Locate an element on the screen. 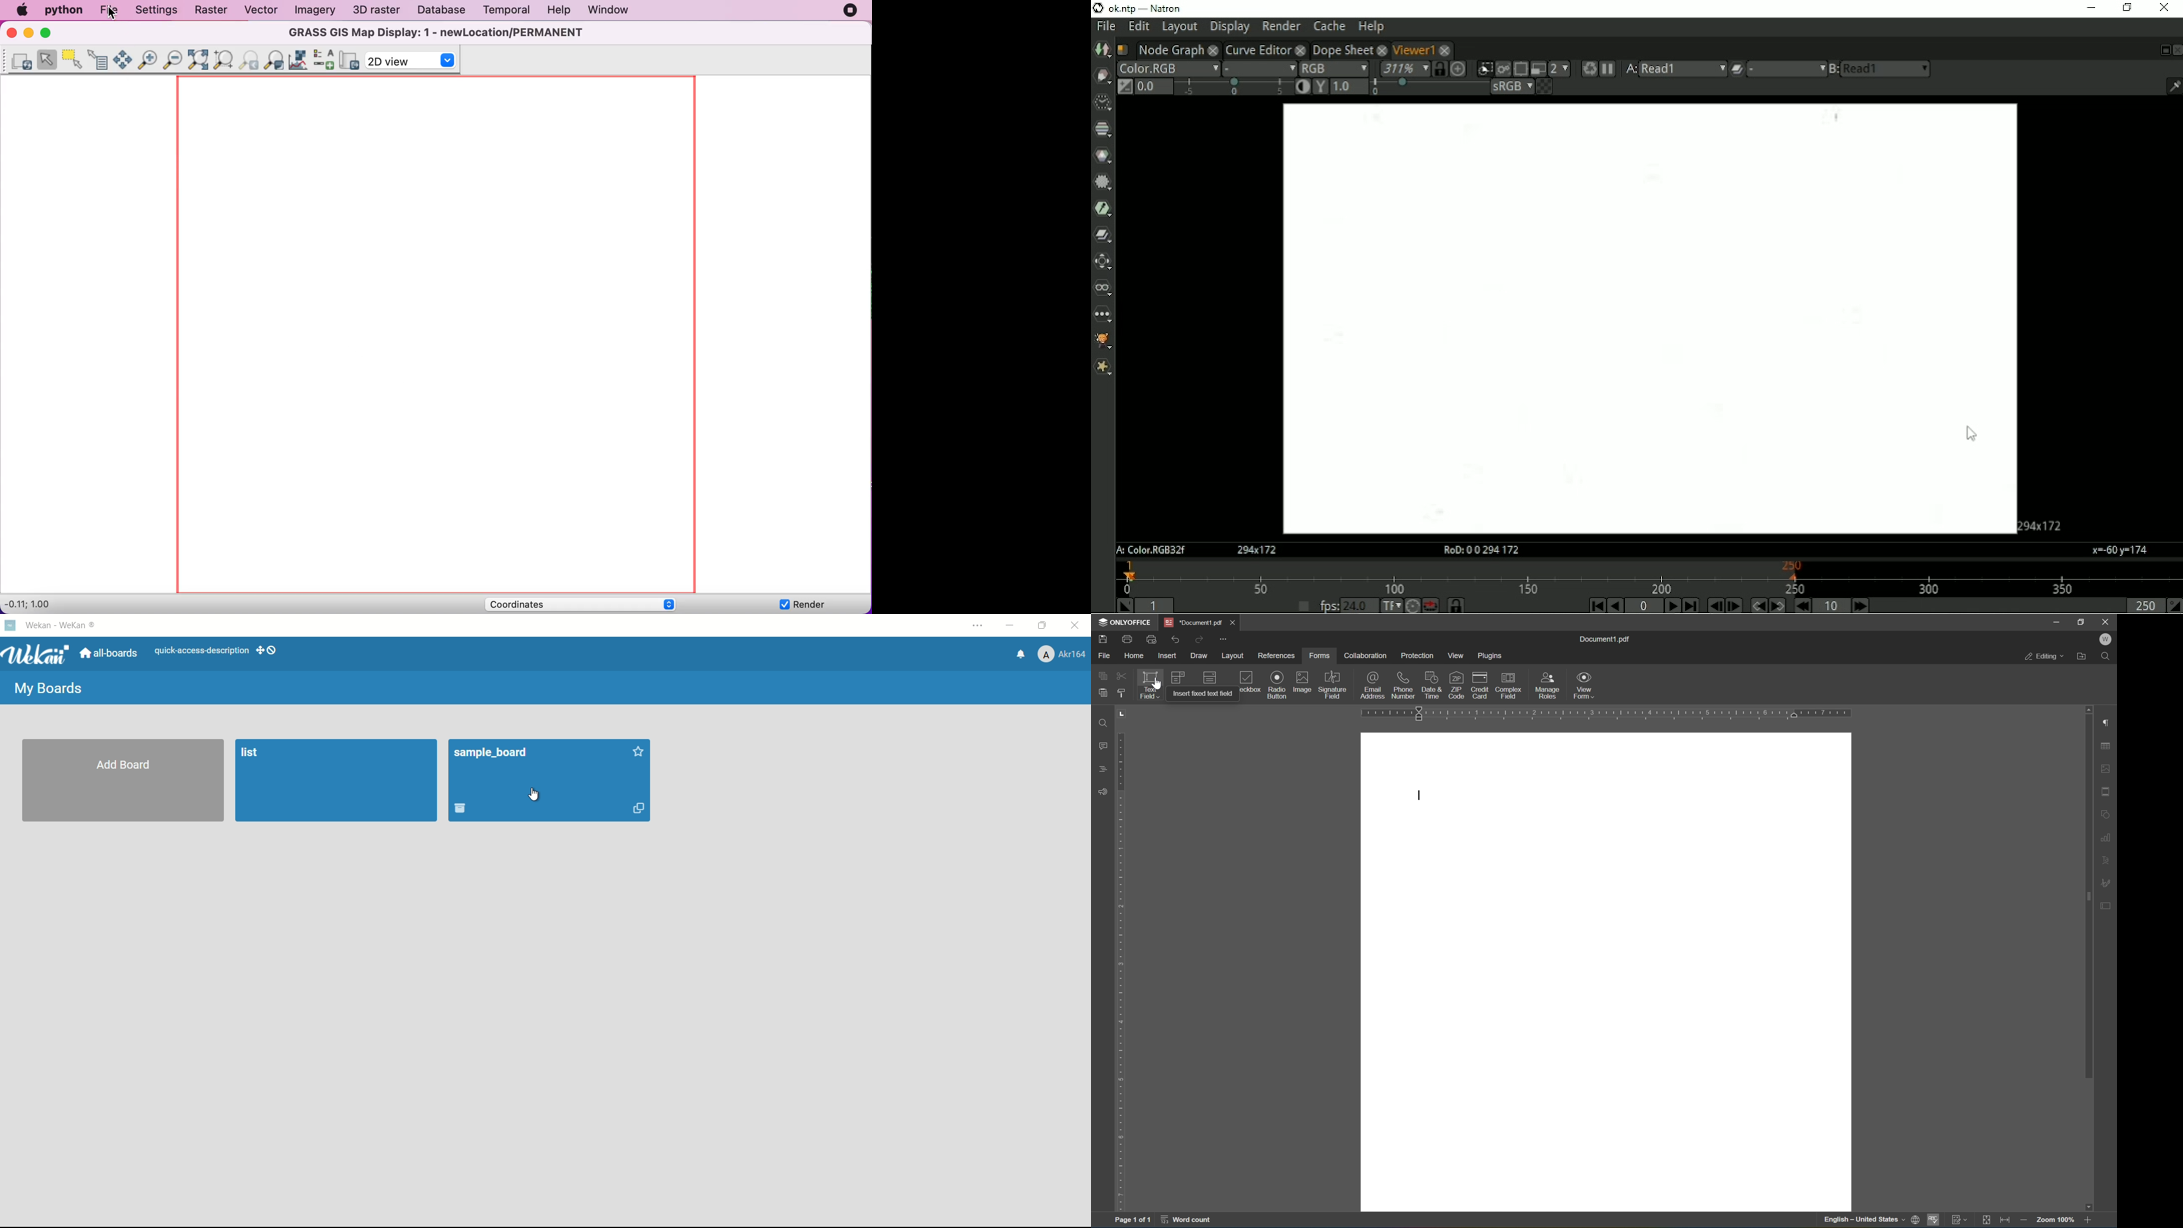 This screenshot has height=1232, width=2184. Previous increment is located at coordinates (1802, 606).